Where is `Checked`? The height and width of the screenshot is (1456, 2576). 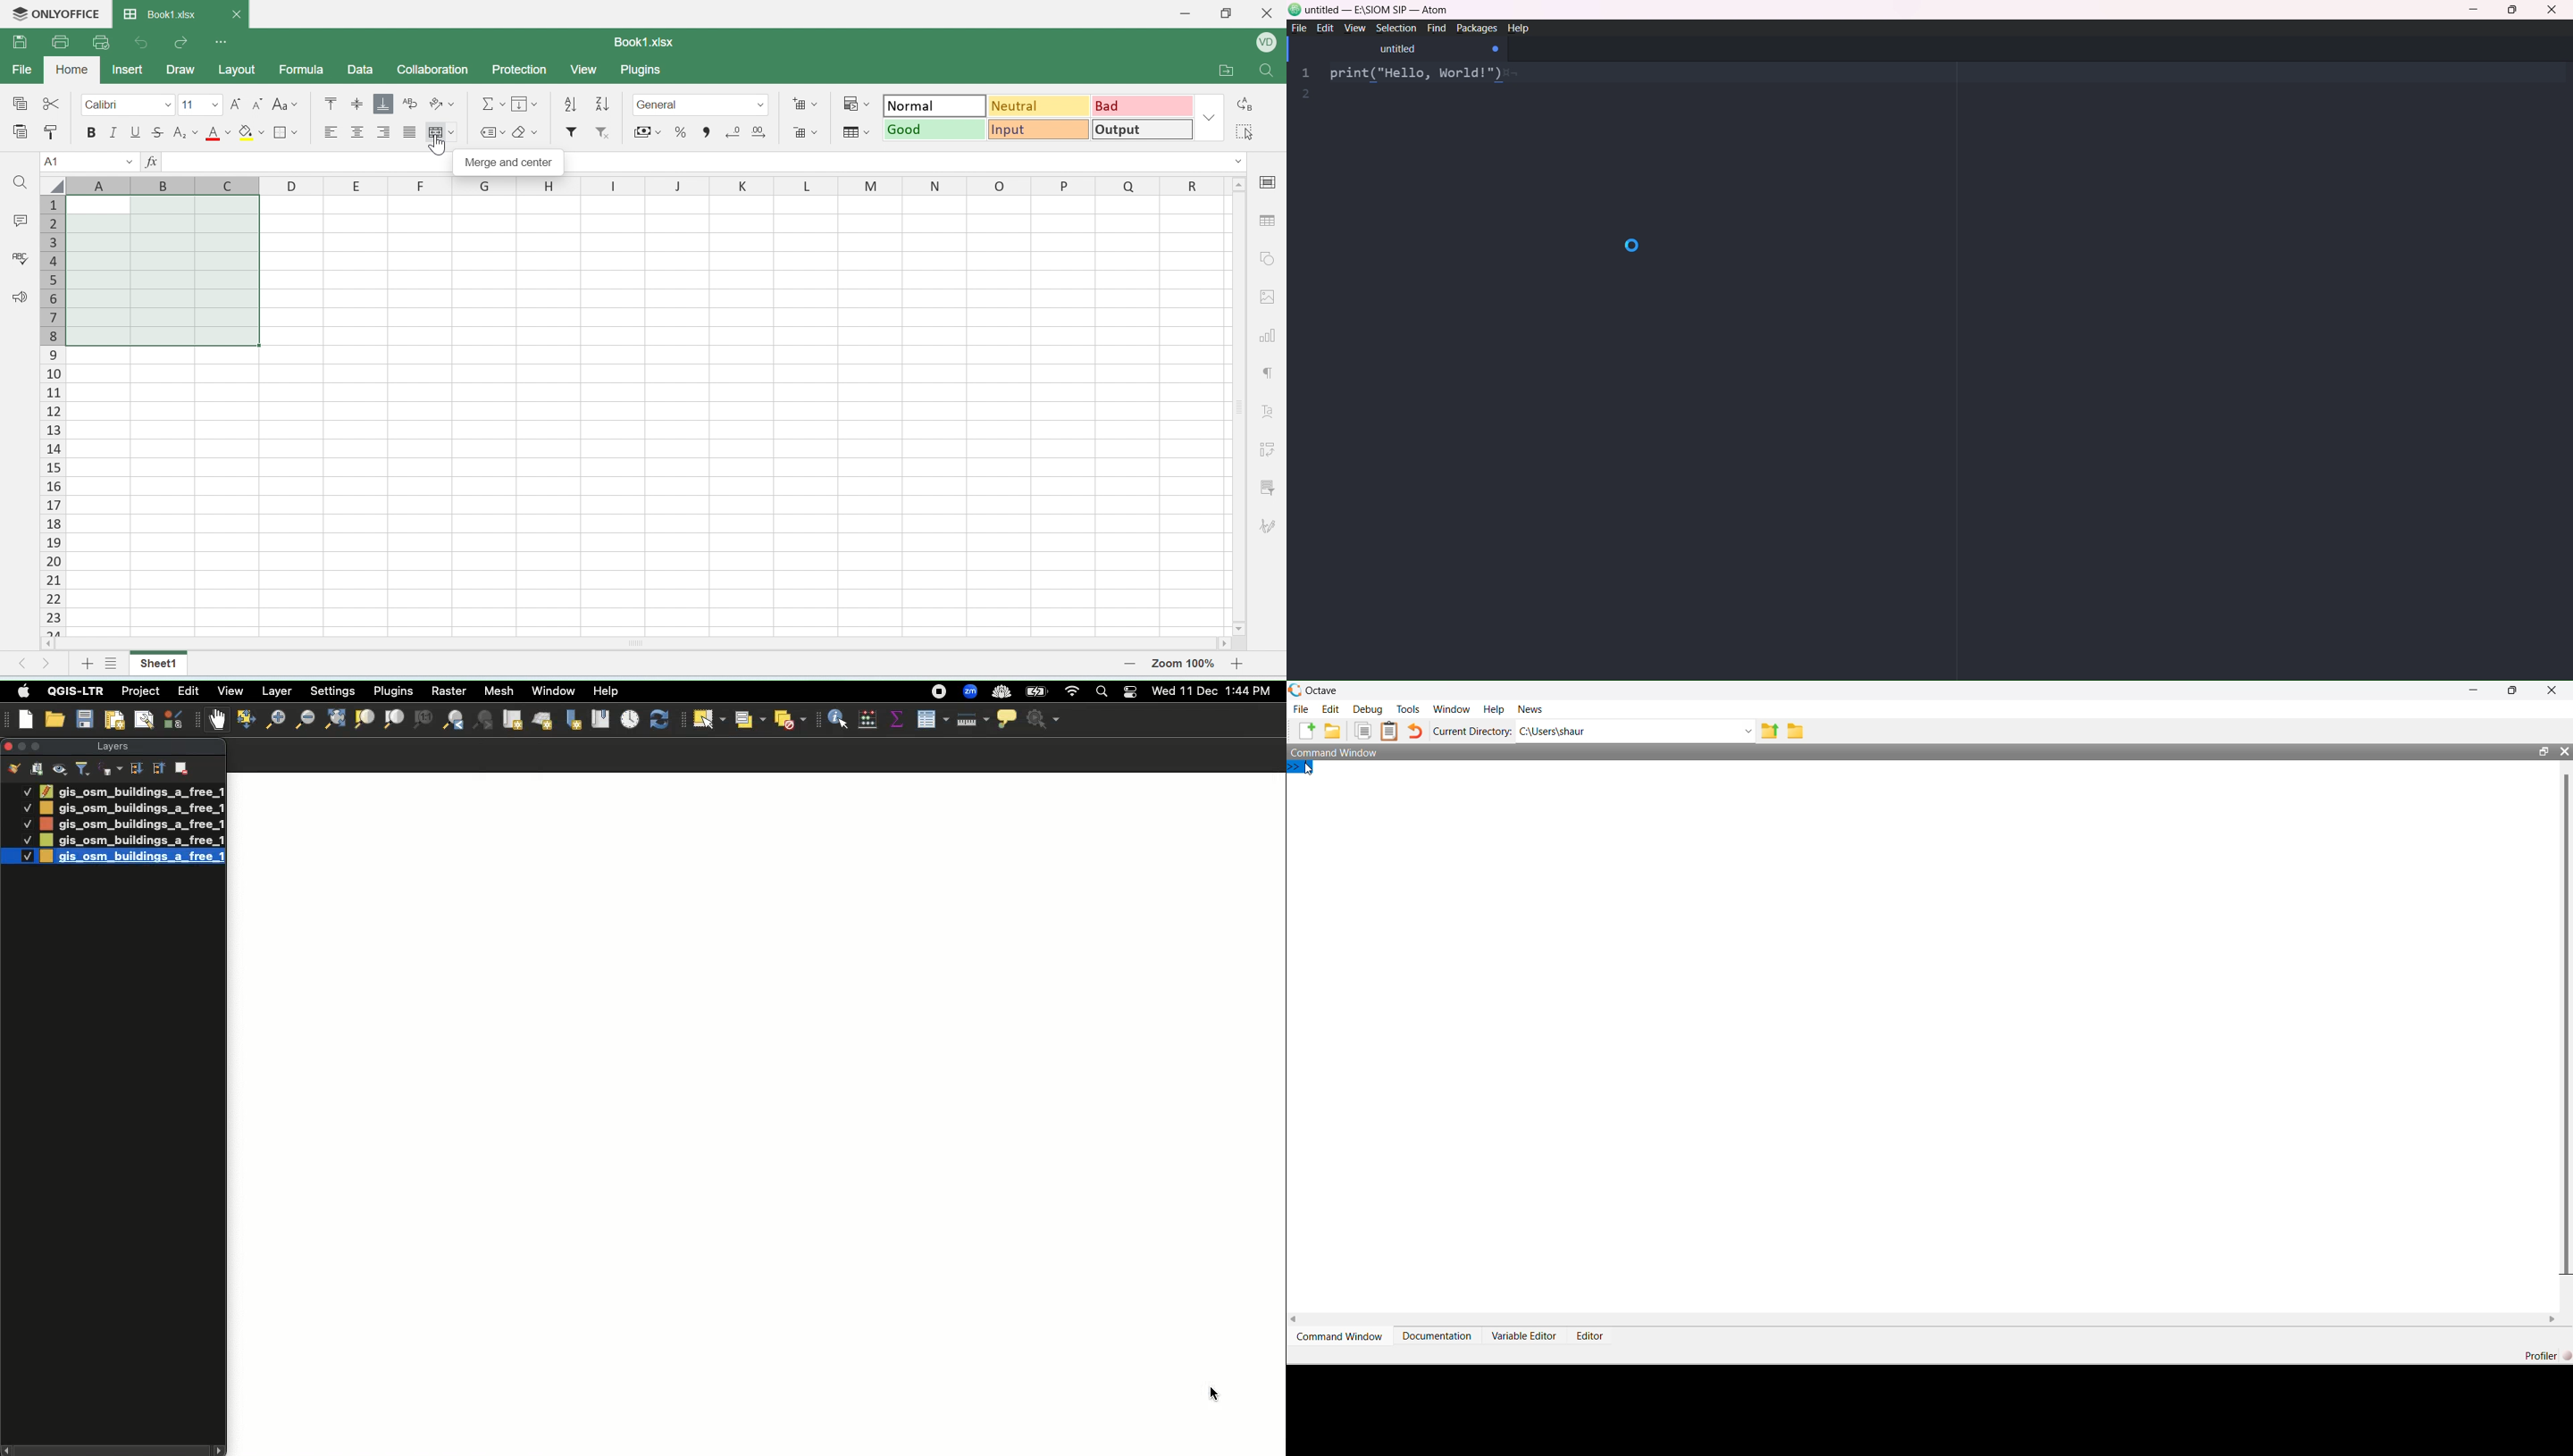 Checked is located at coordinates (25, 840).